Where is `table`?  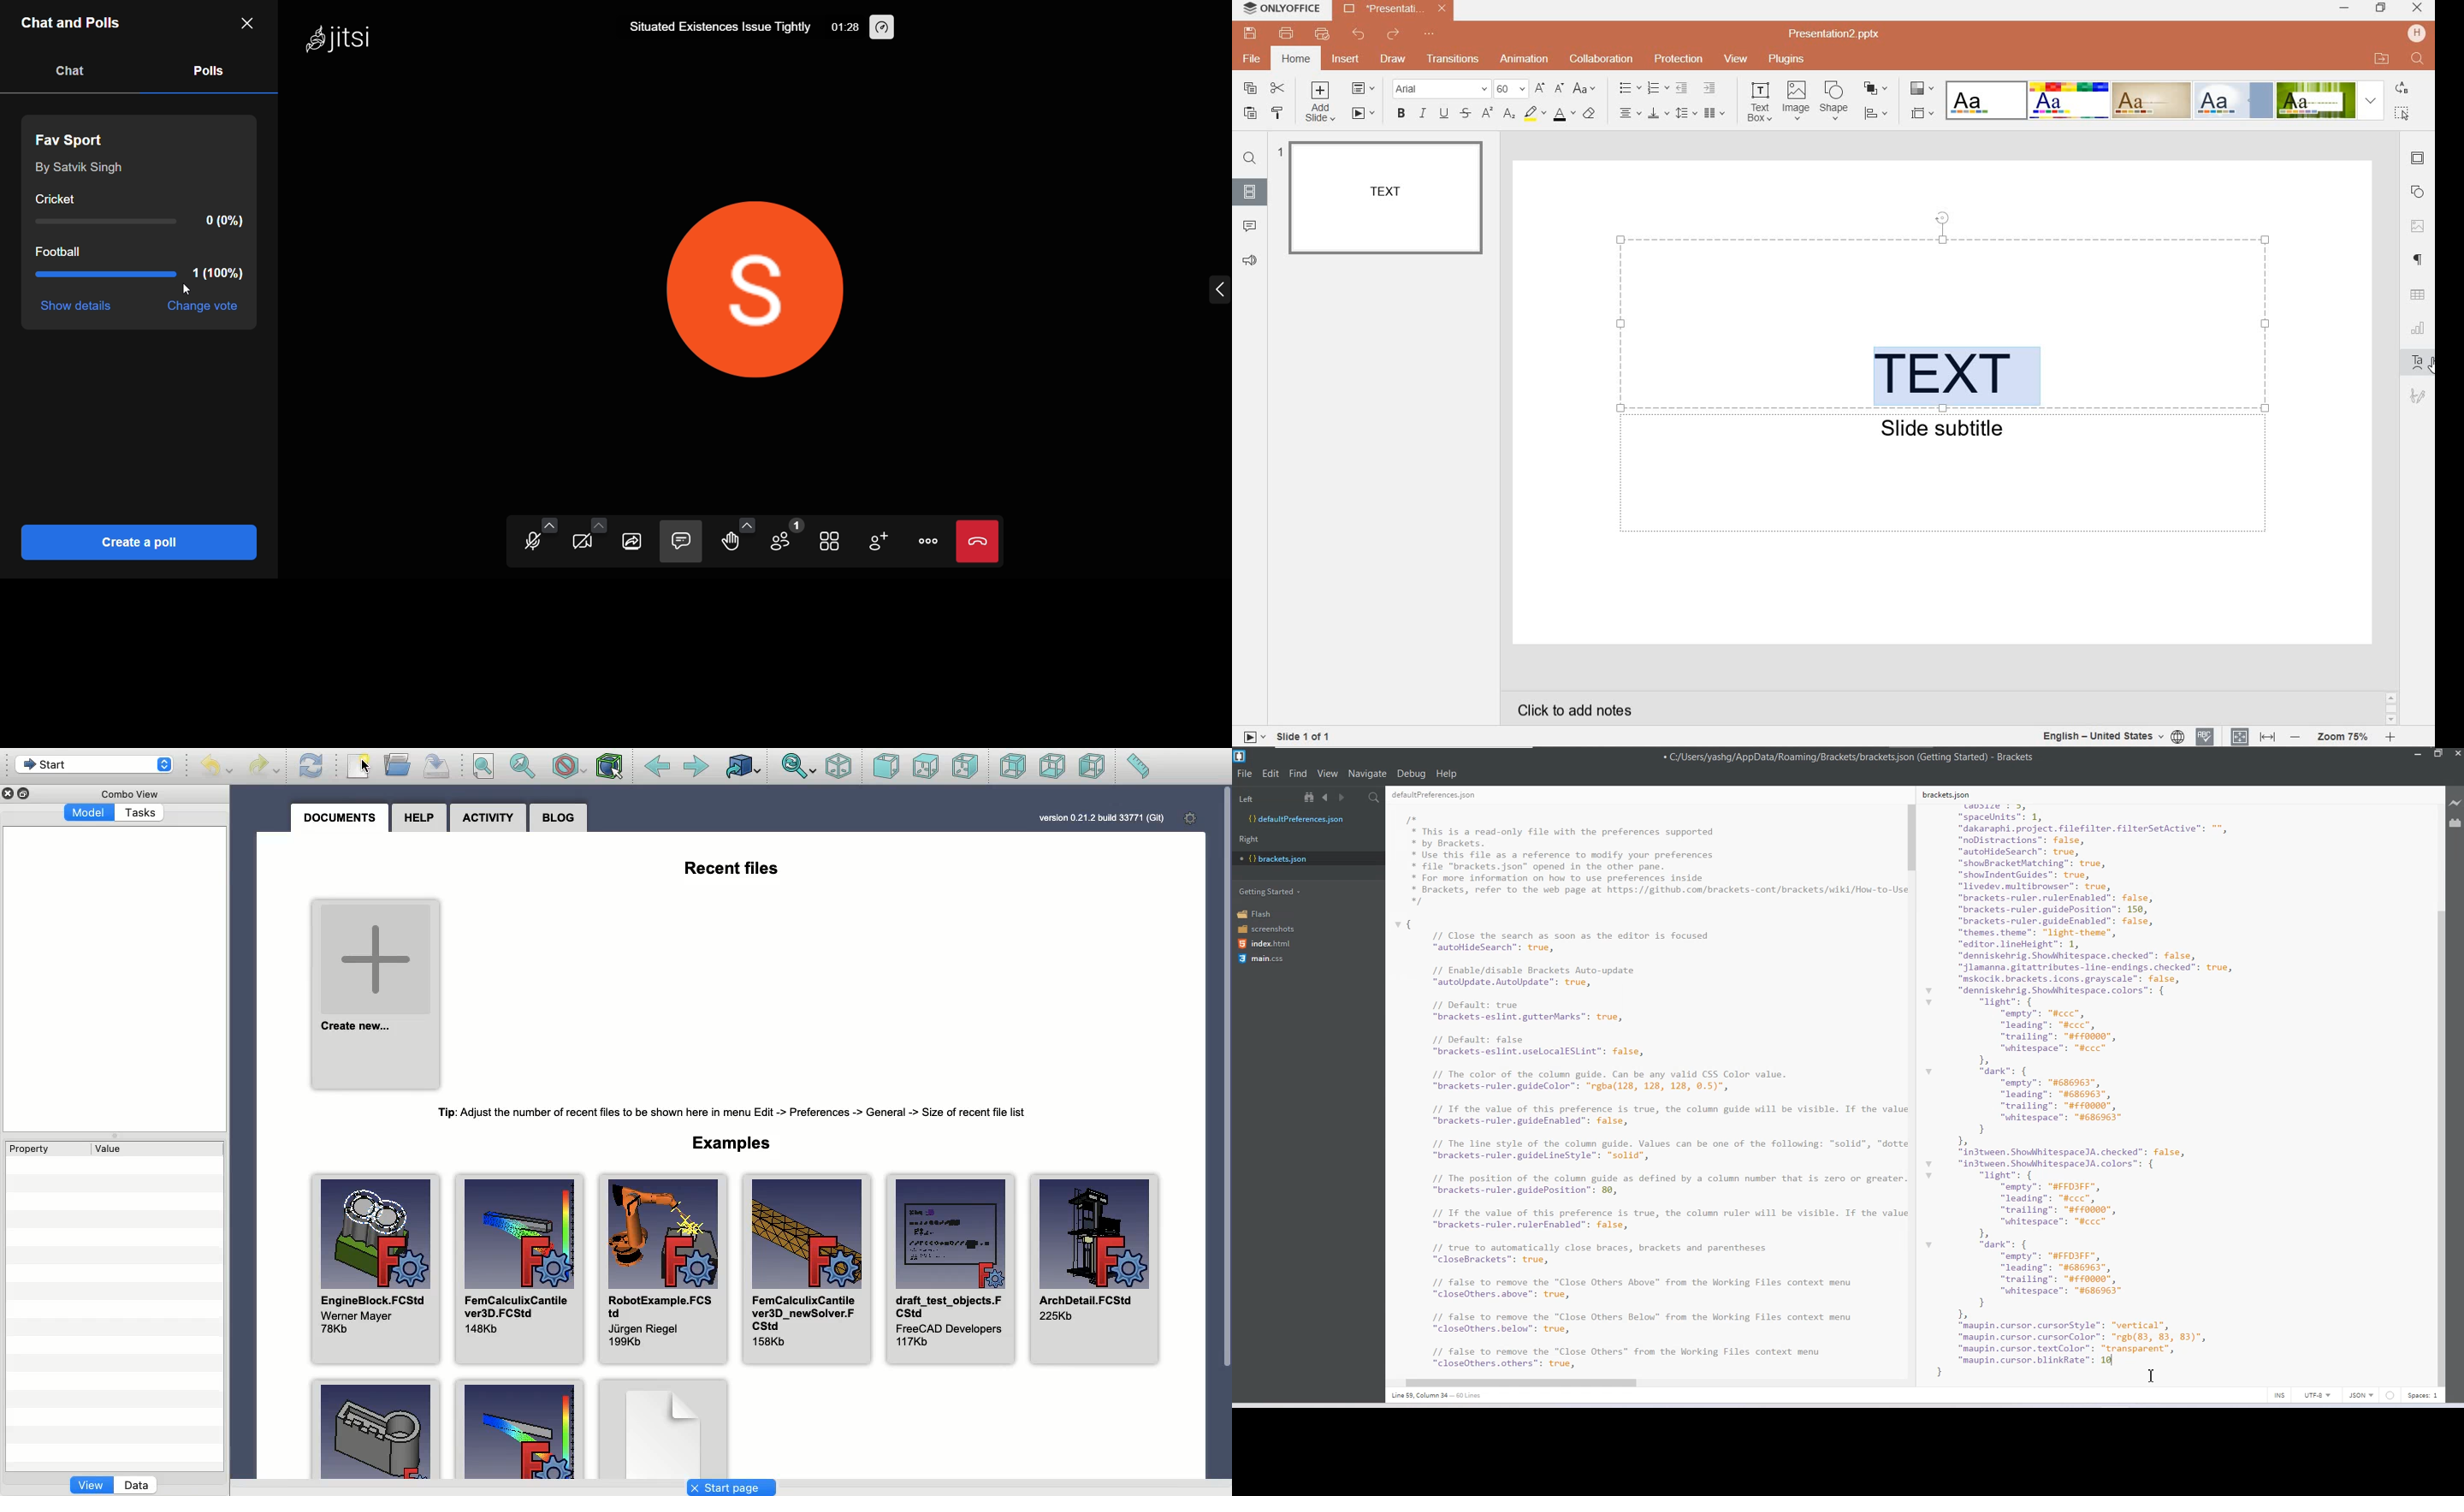
table is located at coordinates (2419, 296).